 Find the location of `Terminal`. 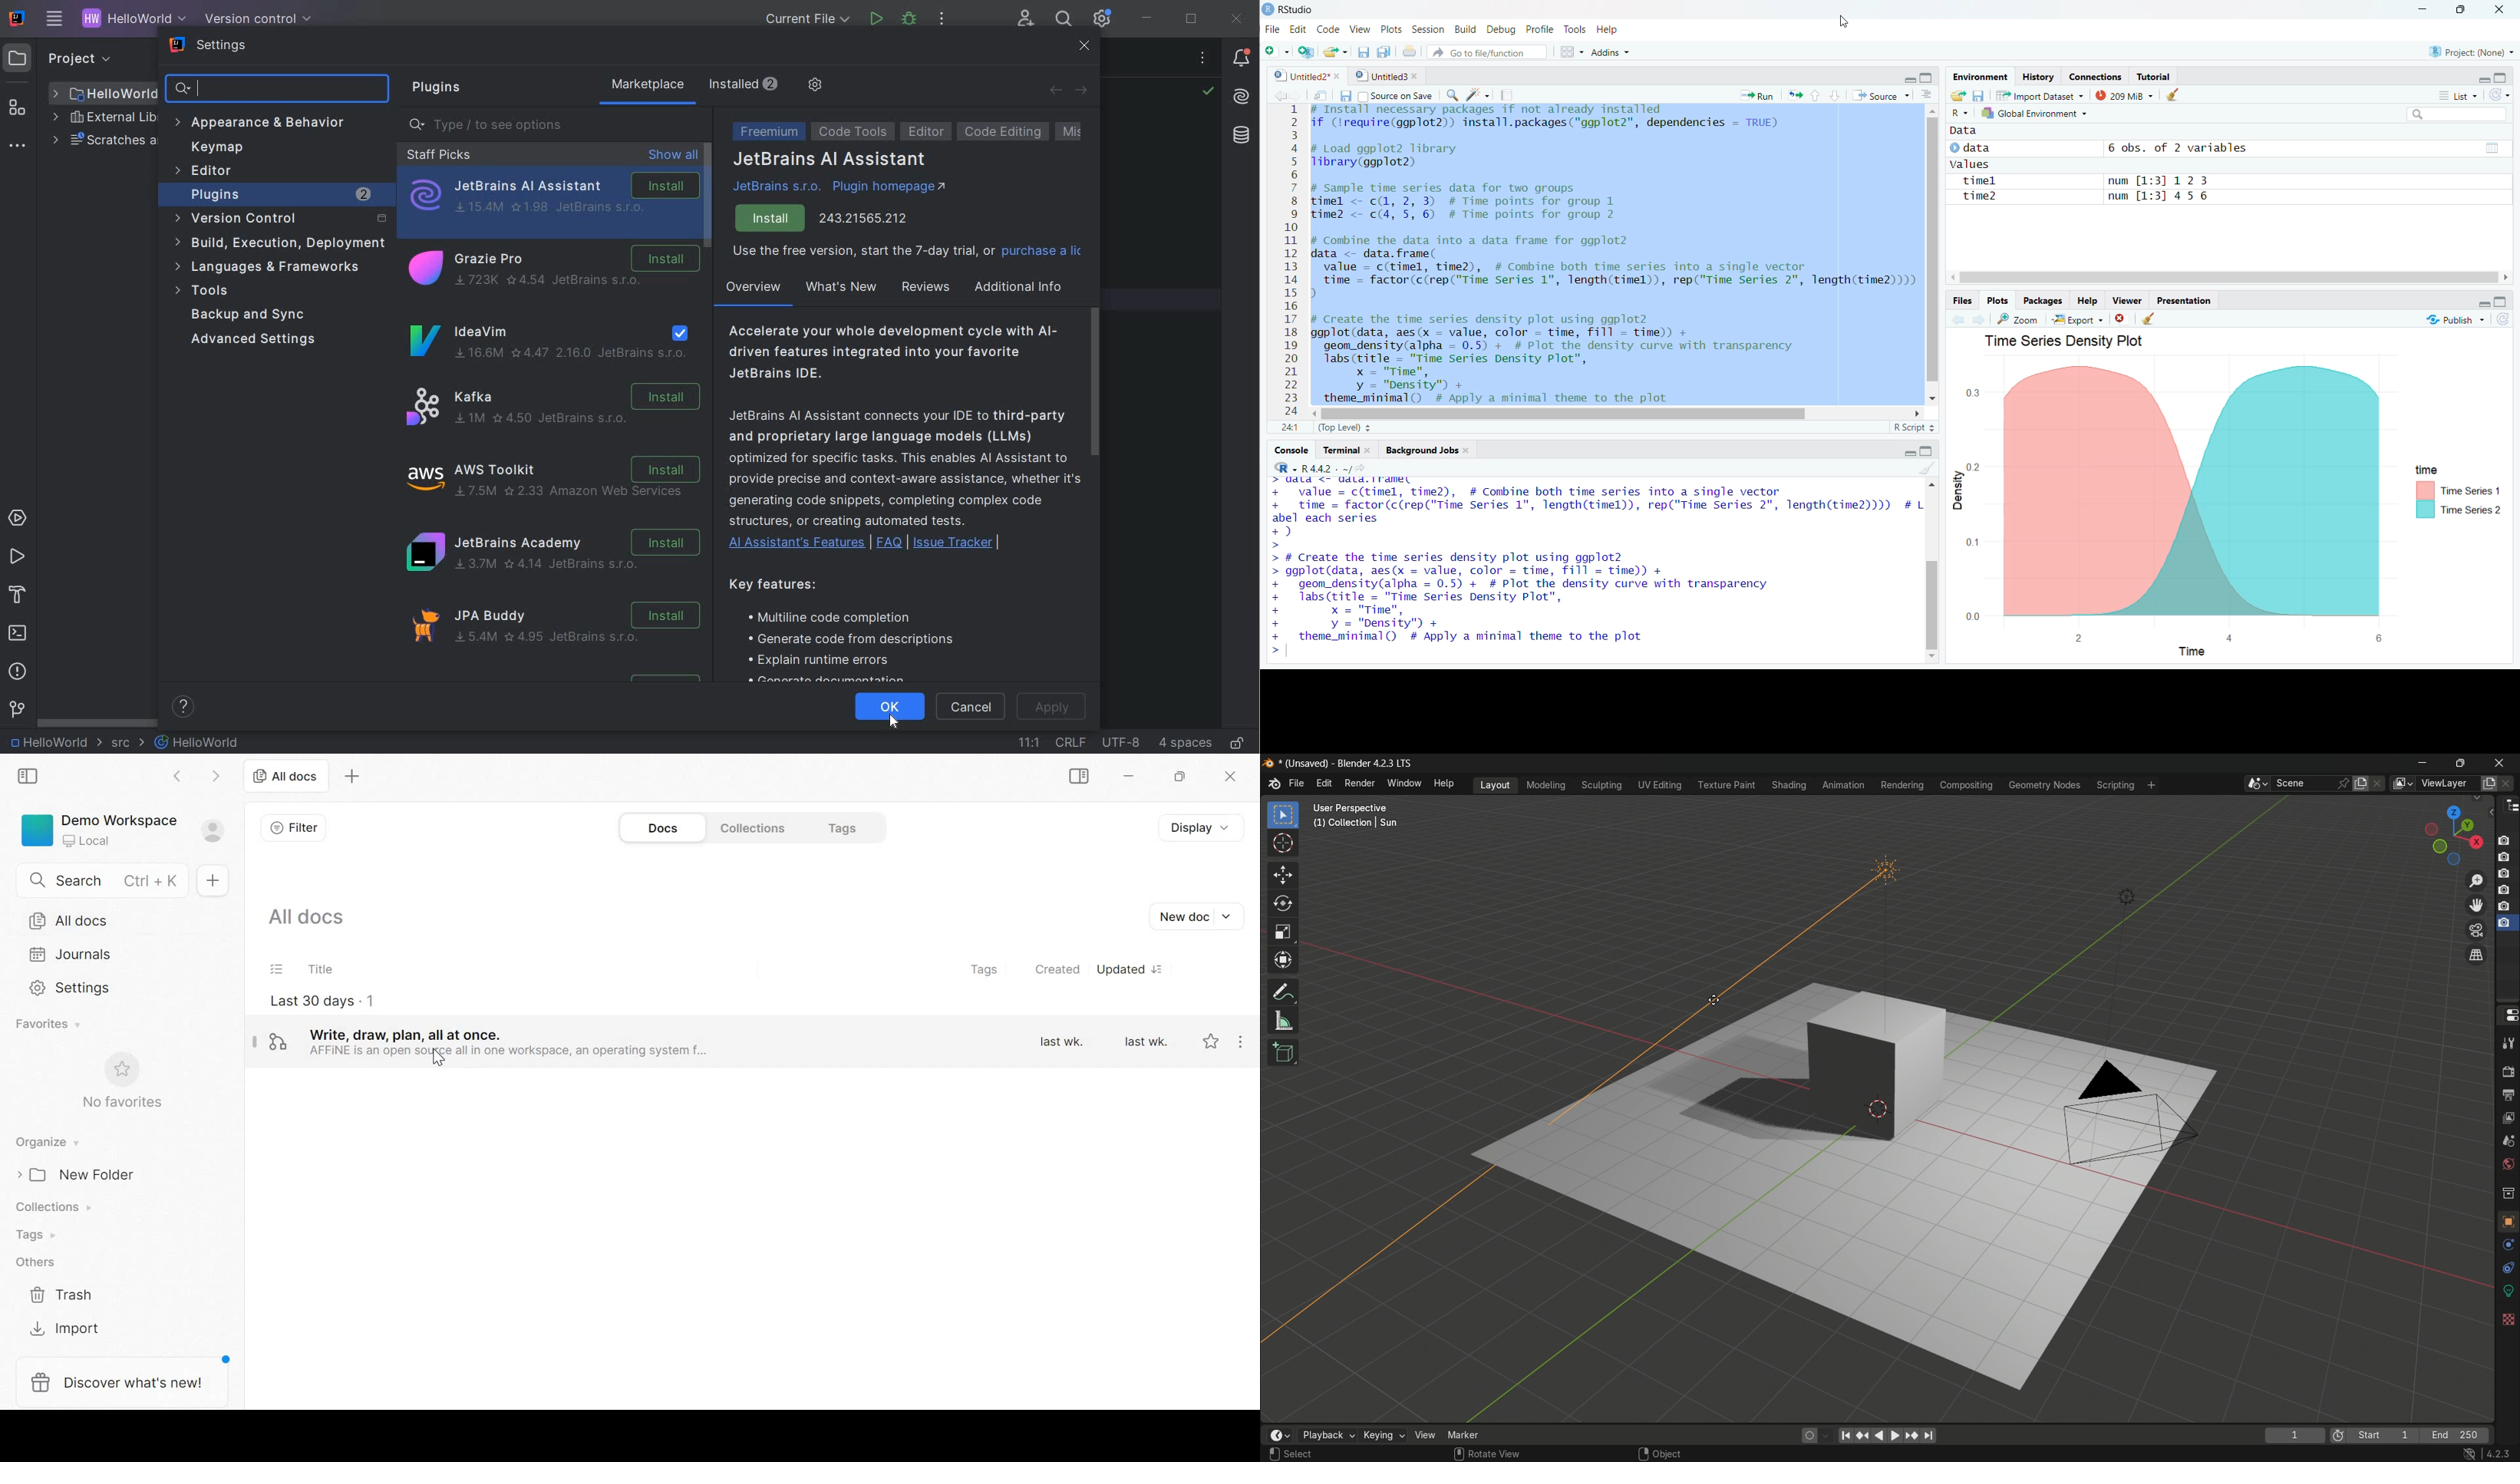

Terminal is located at coordinates (1347, 451).